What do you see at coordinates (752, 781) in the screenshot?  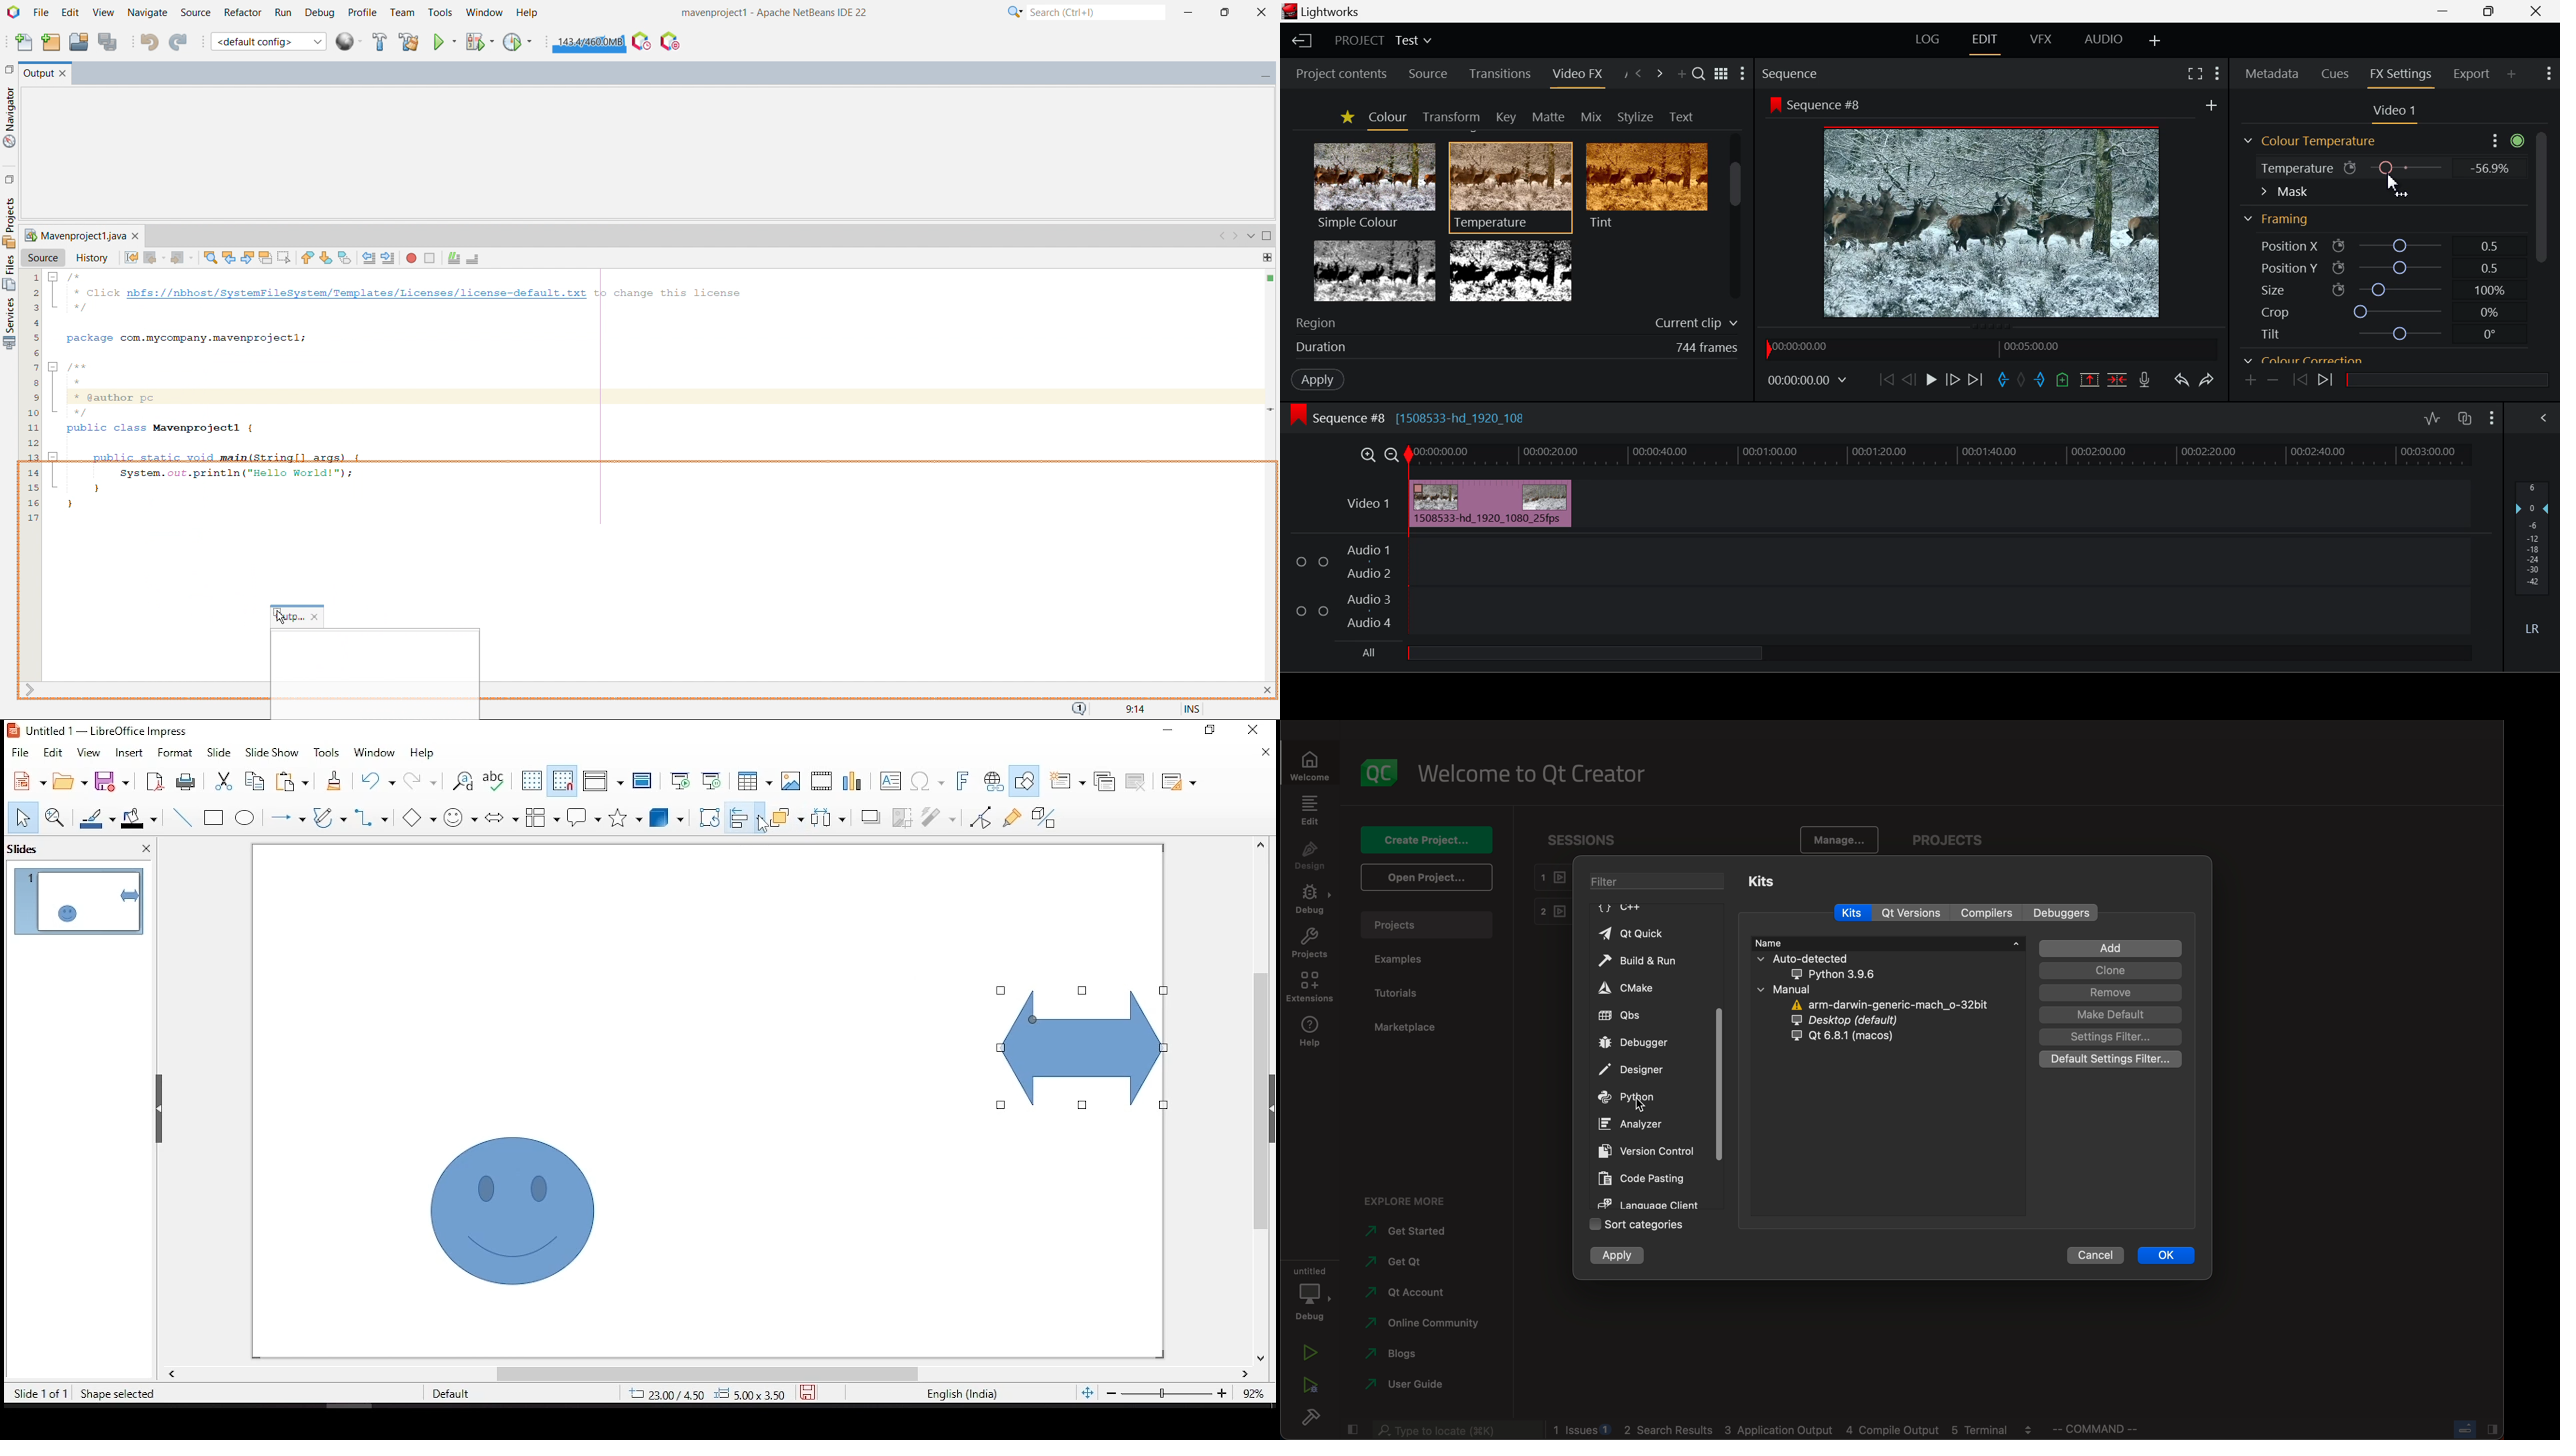 I see `table` at bounding box center [752, 781].